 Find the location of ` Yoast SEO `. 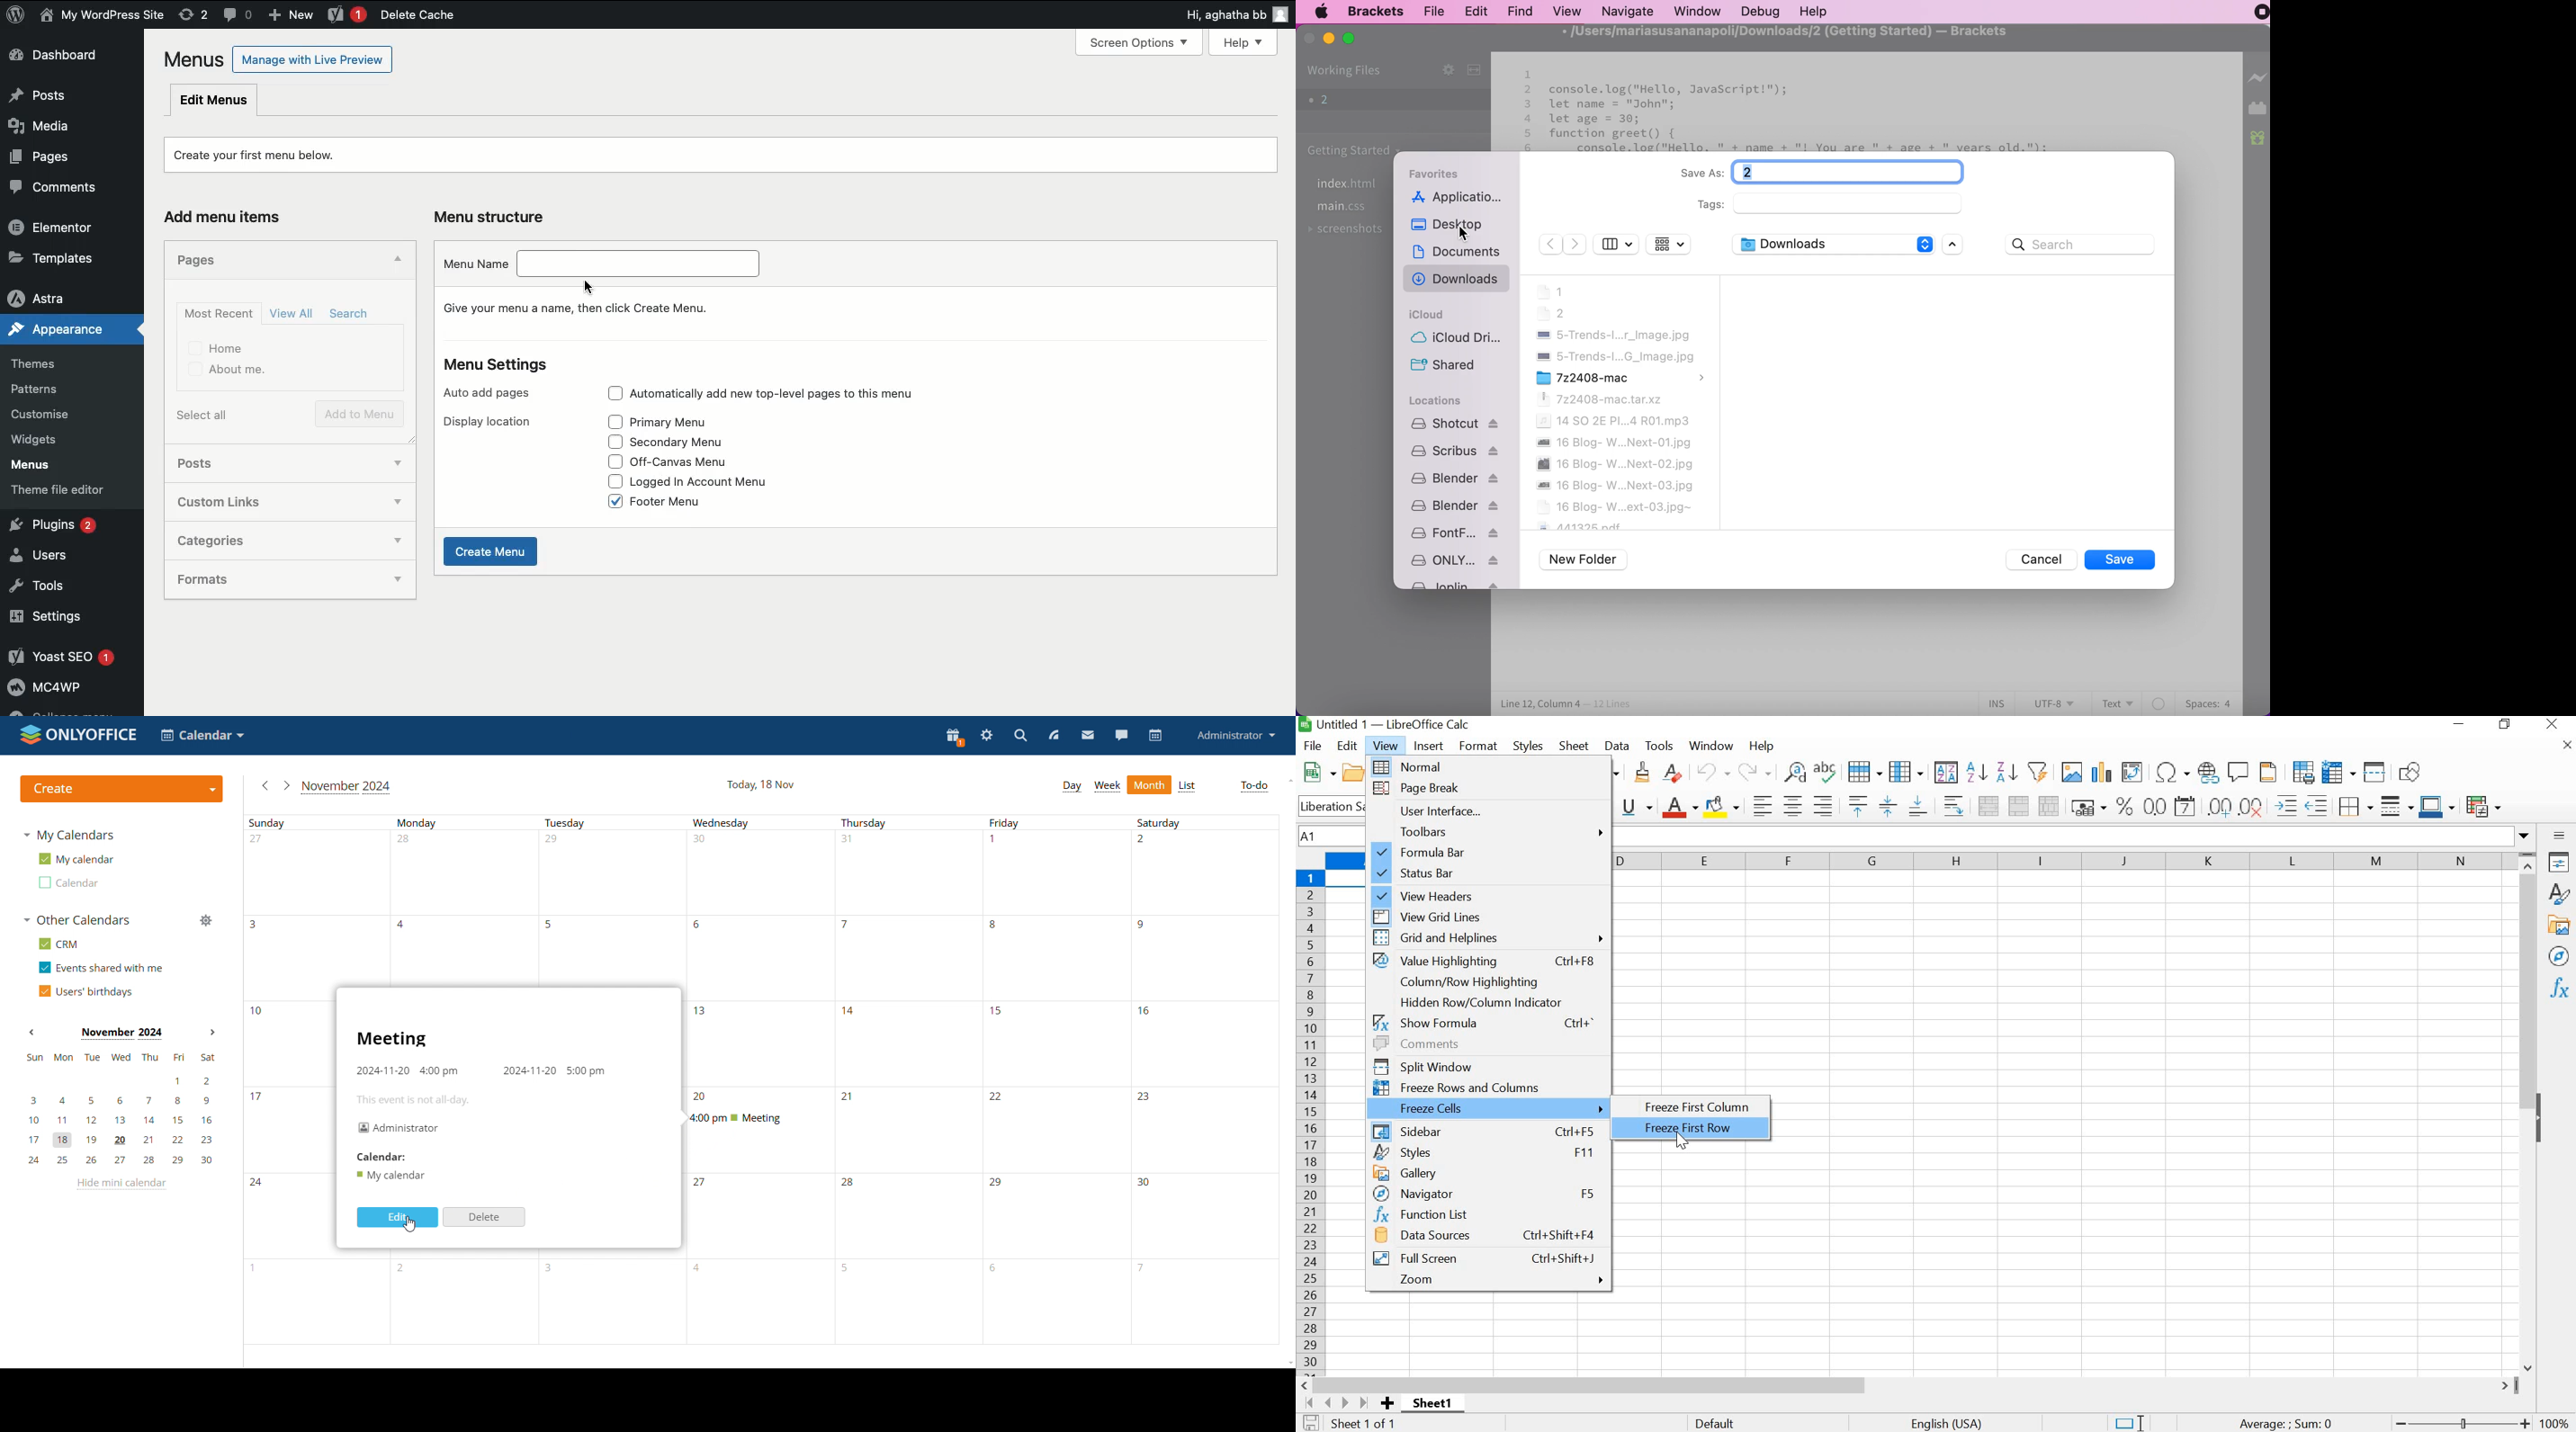

 Yoast SEO  is located at coordinates (70, 658).